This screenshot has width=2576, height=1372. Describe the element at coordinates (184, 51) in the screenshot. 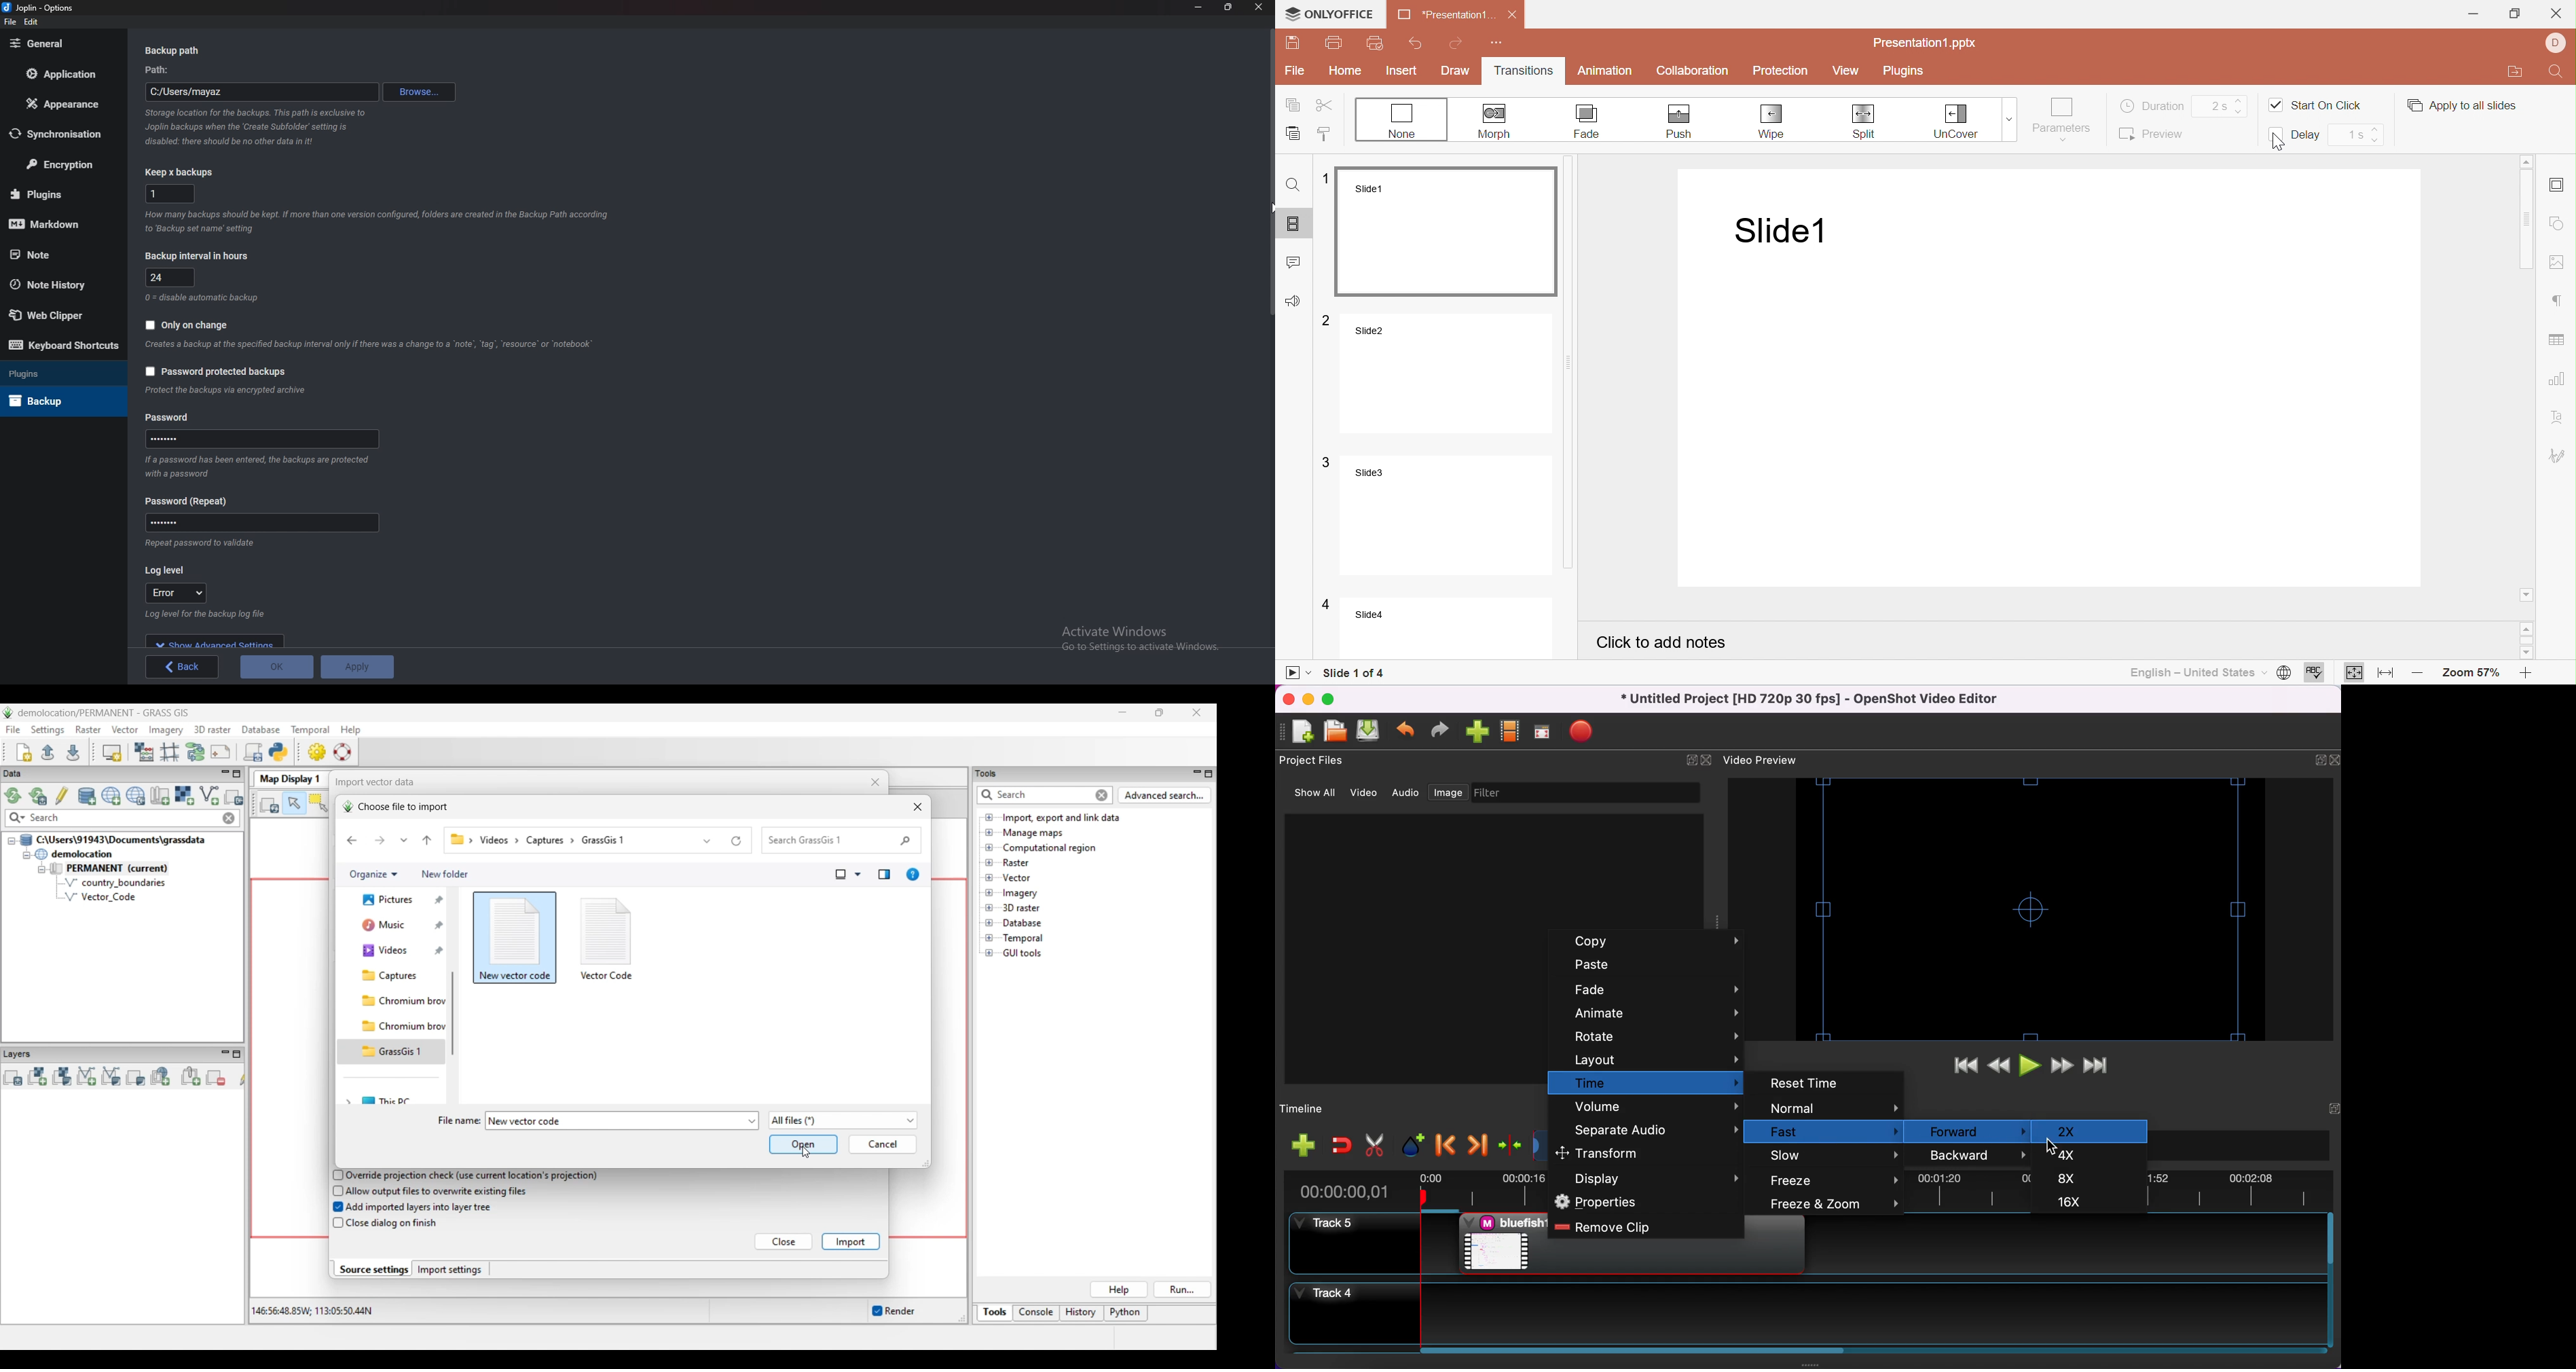

I see `Backup path ` at that location.